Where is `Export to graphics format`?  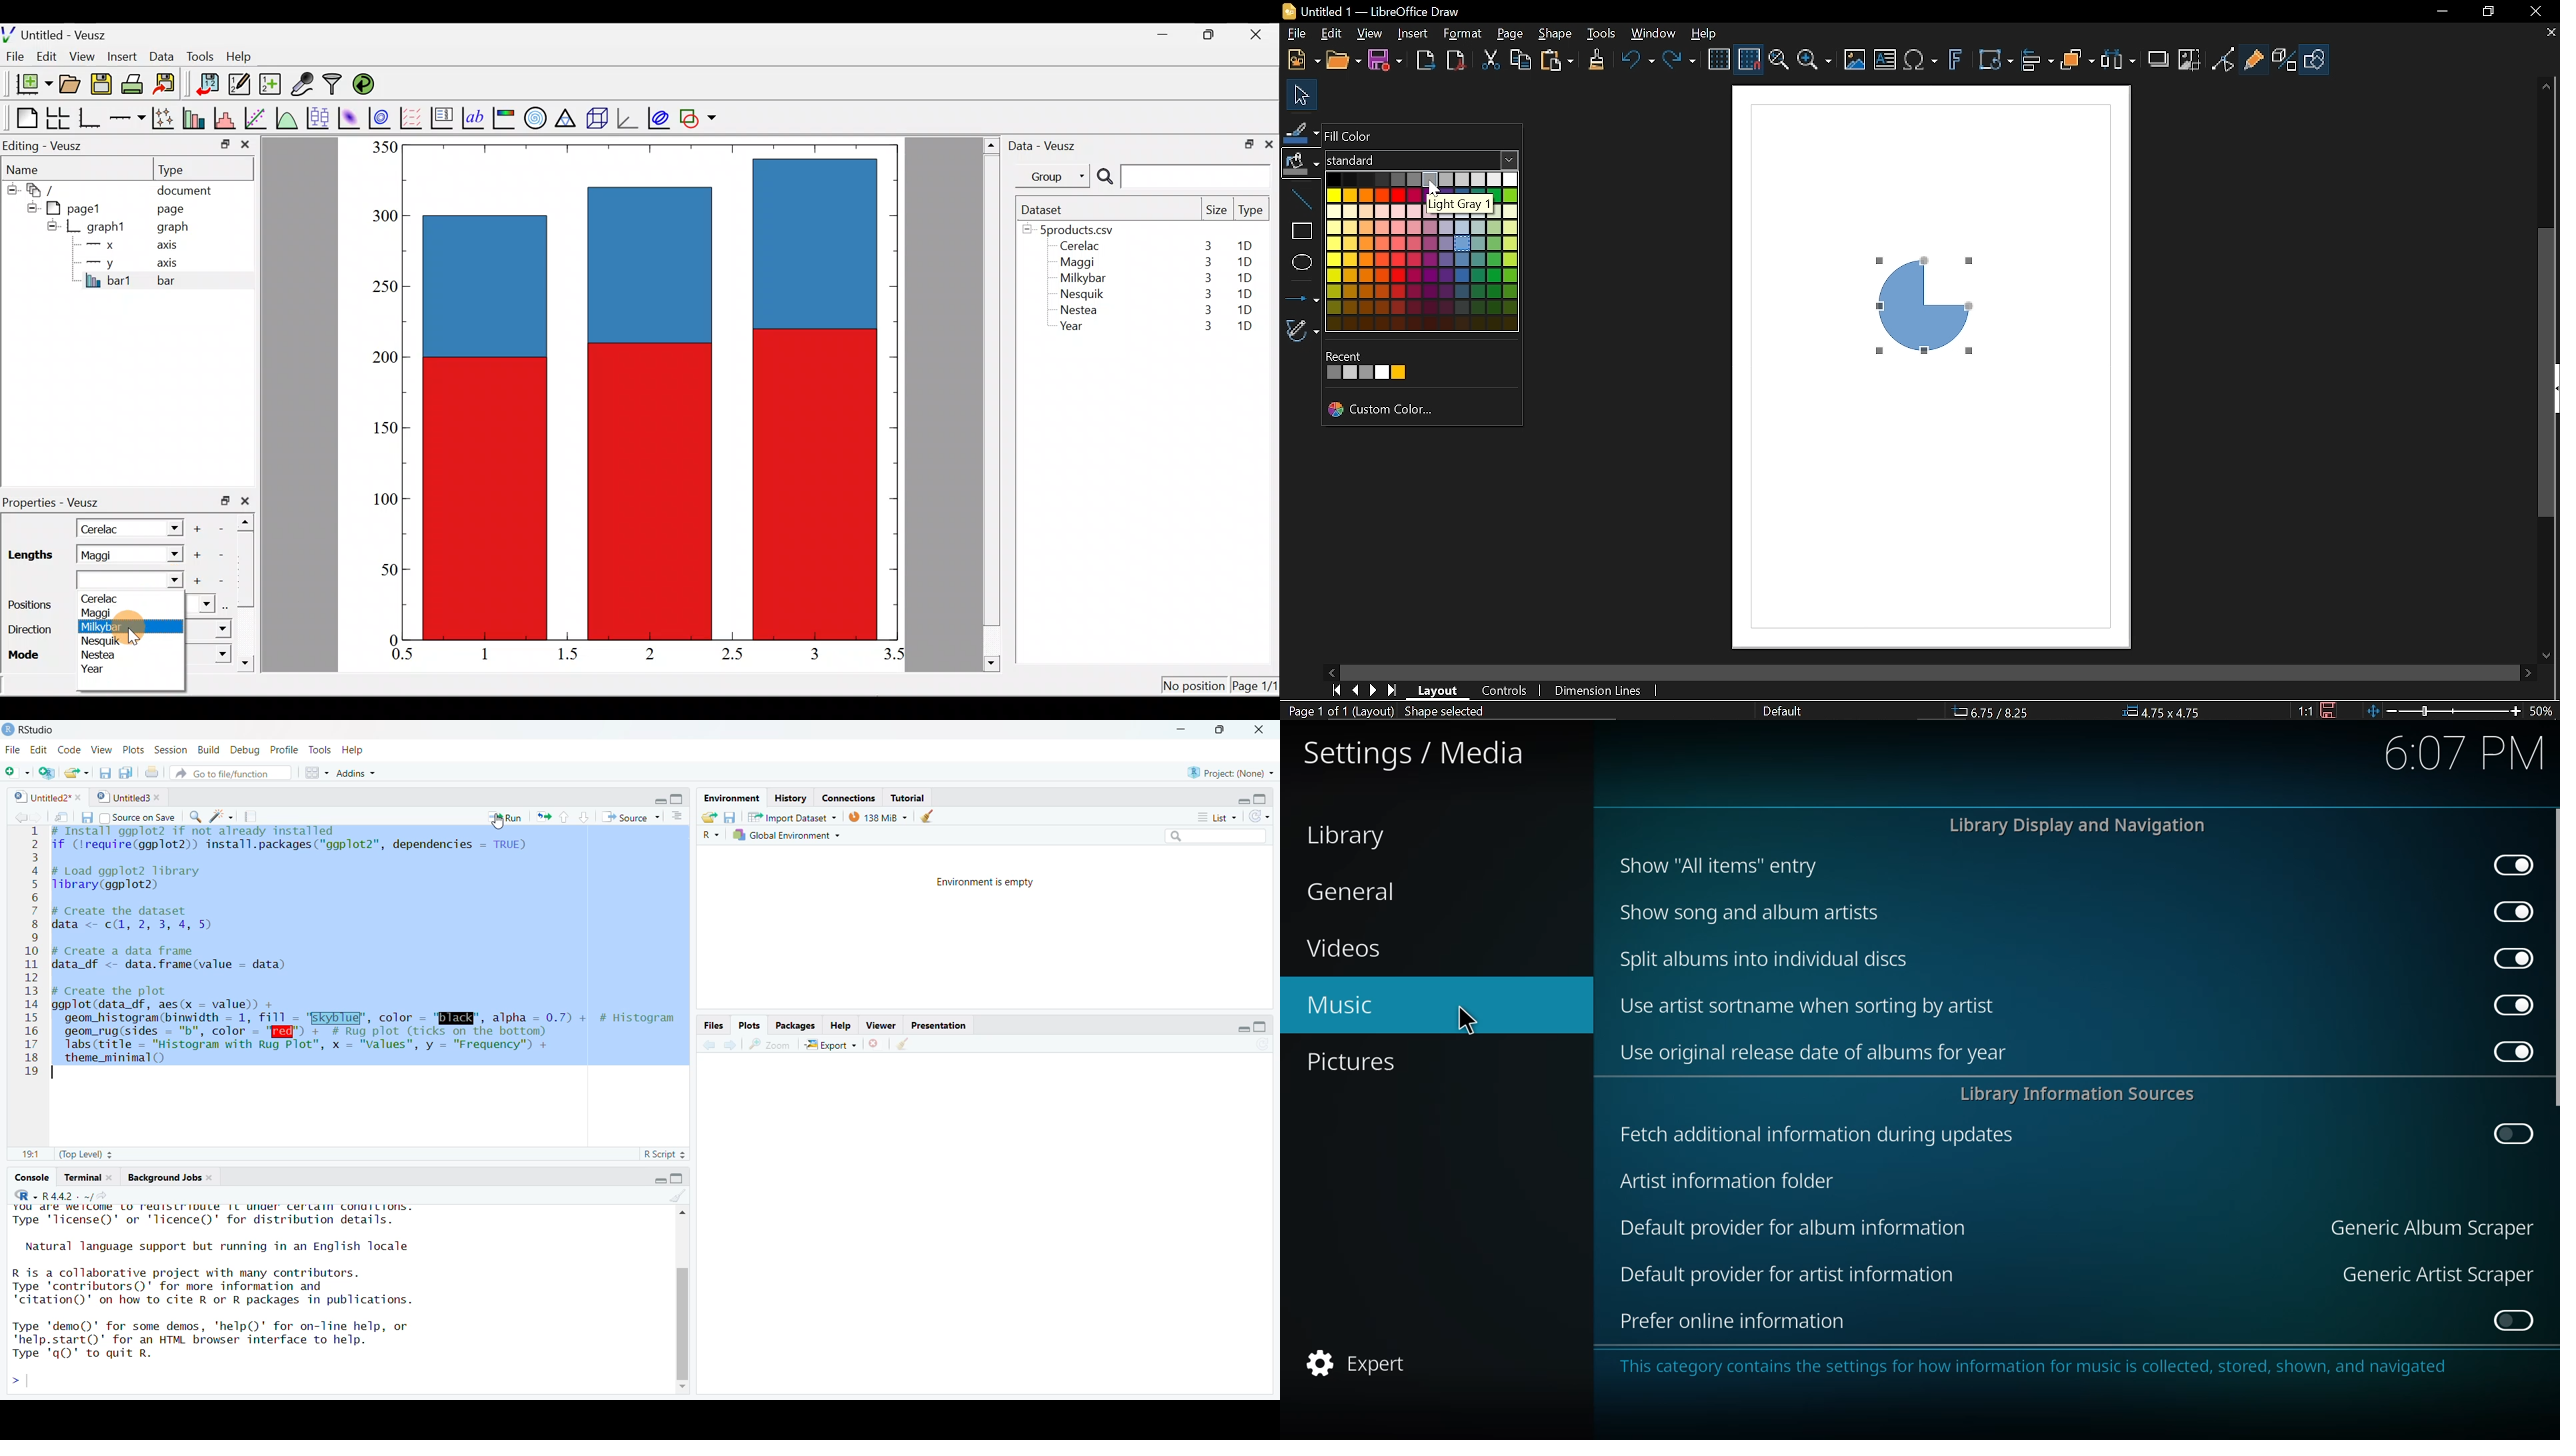 Export to graphics format is located at coordinates (169, 85).